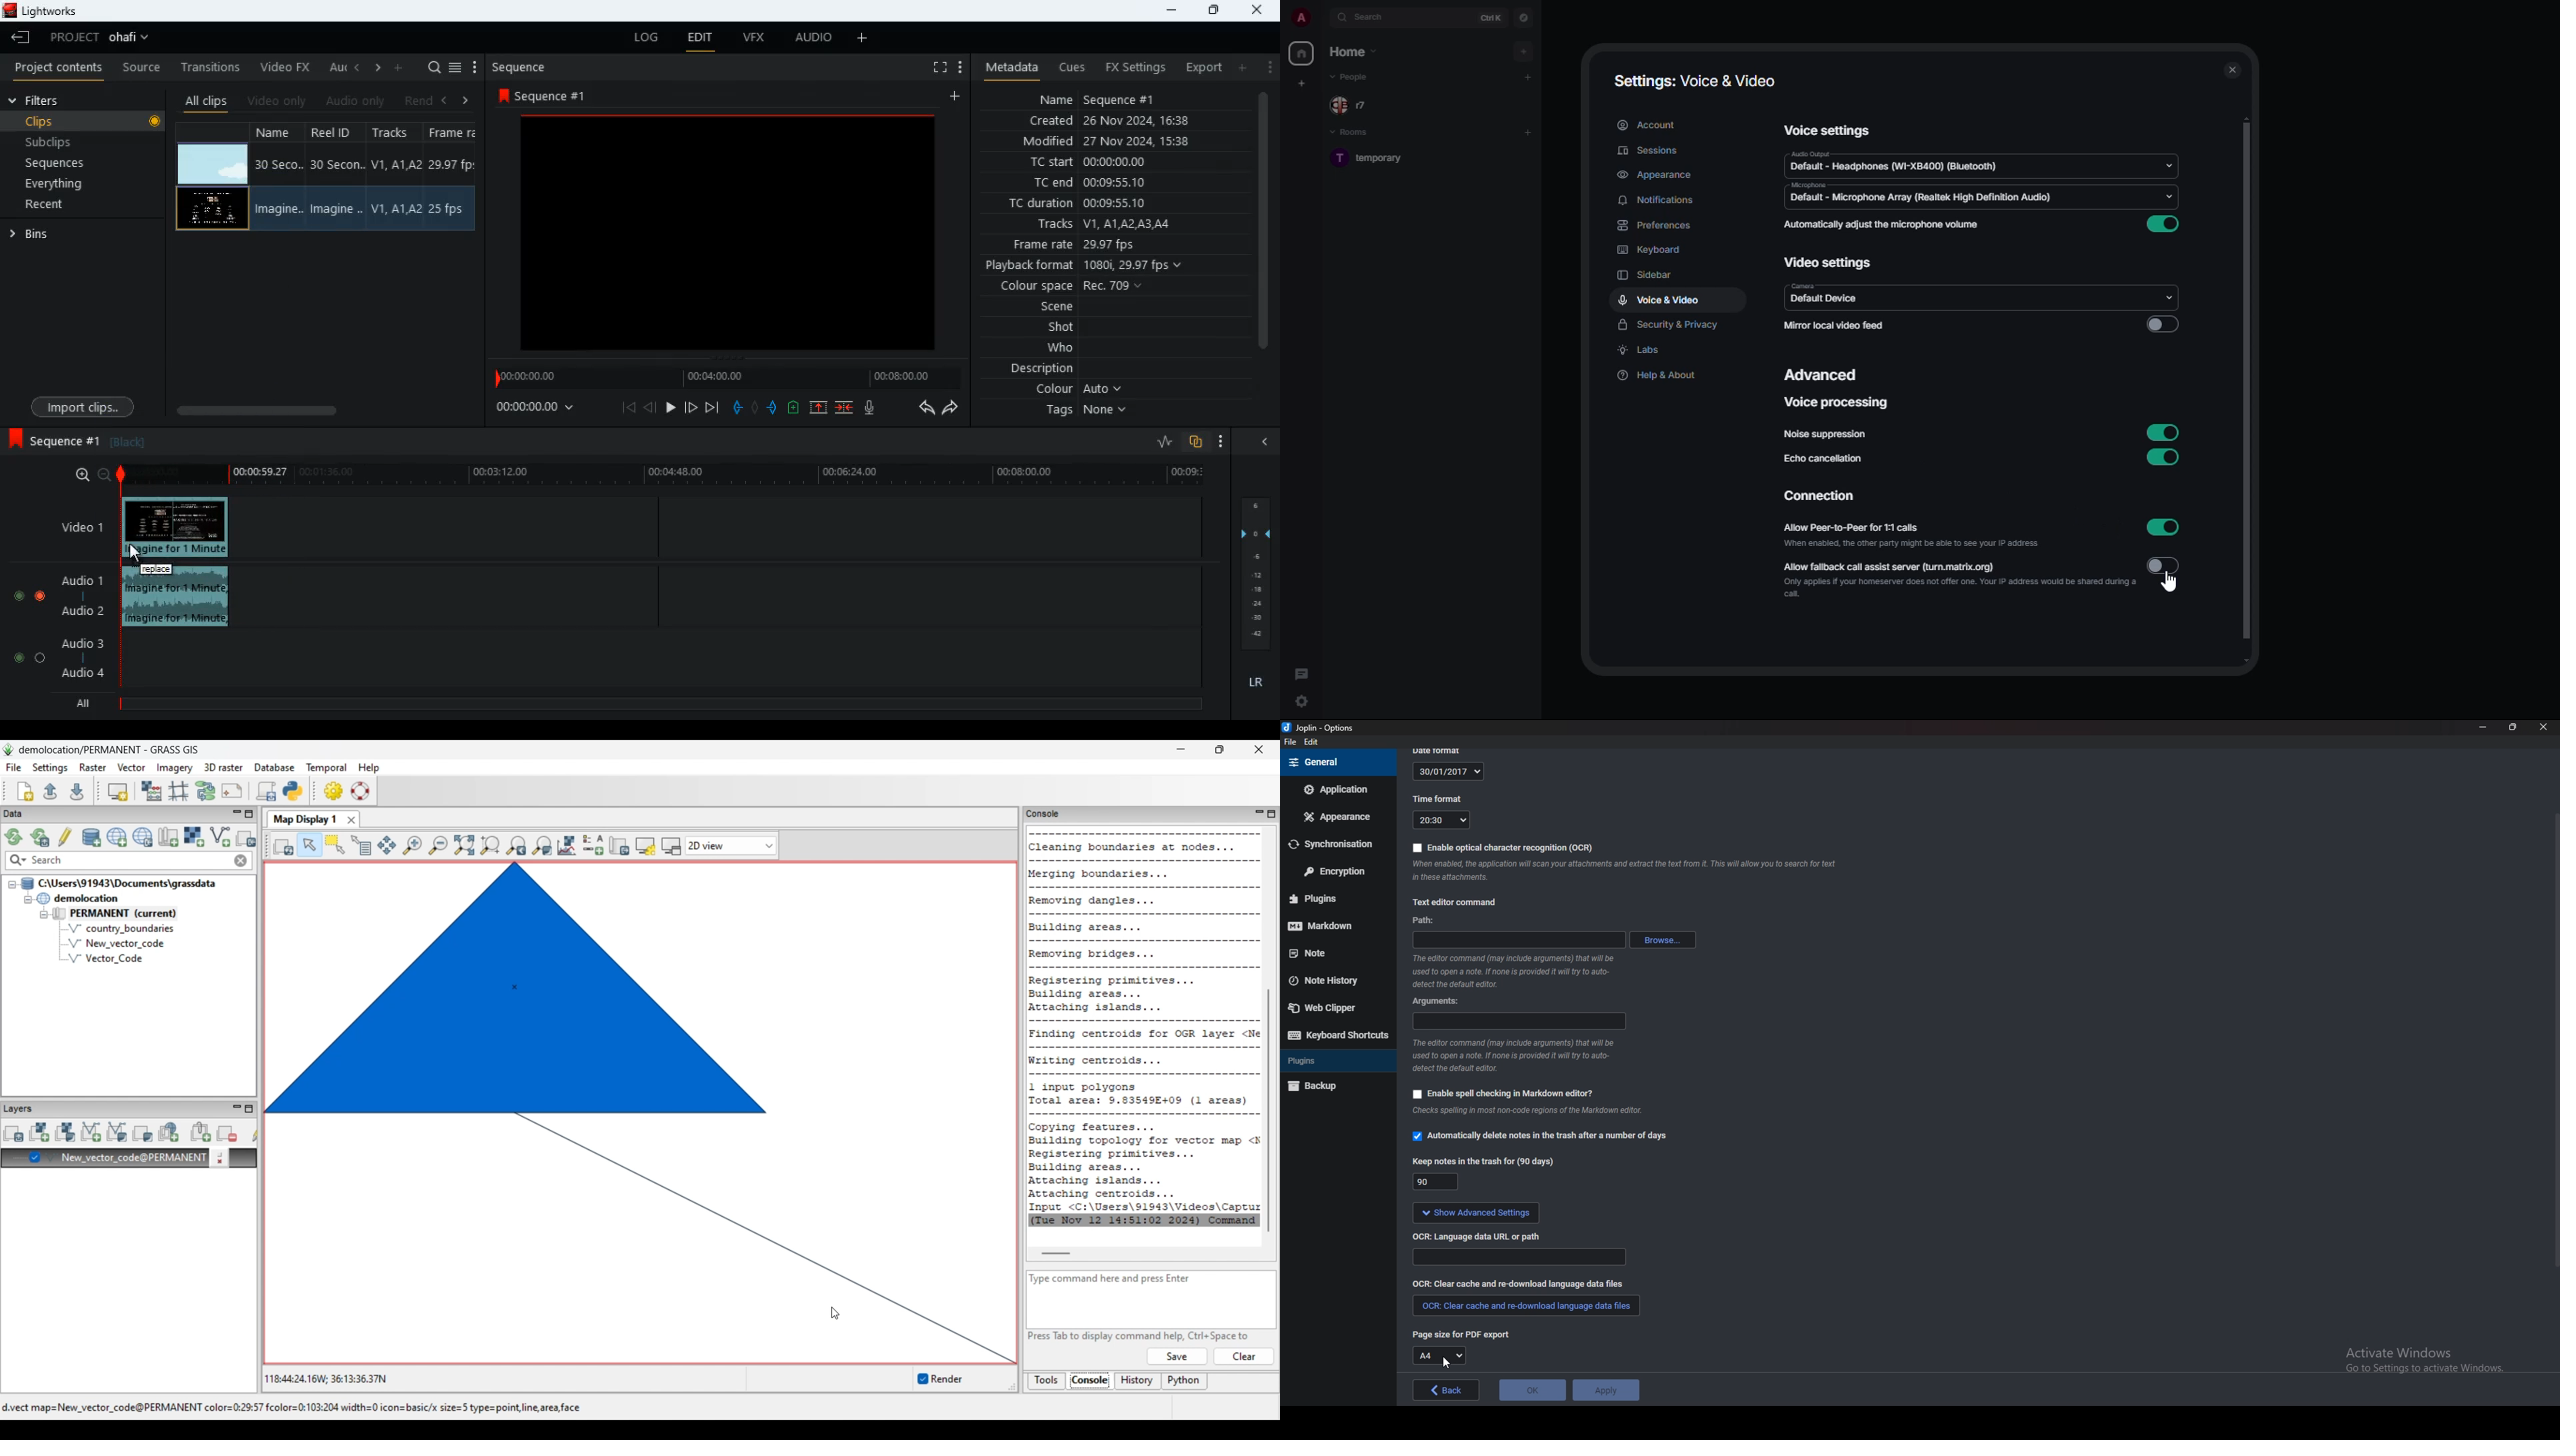 This screenshot has height=1456, width=2576. Describe the element at coordinates (2171, 165) in the screenshot. I see `drop down` at that location.